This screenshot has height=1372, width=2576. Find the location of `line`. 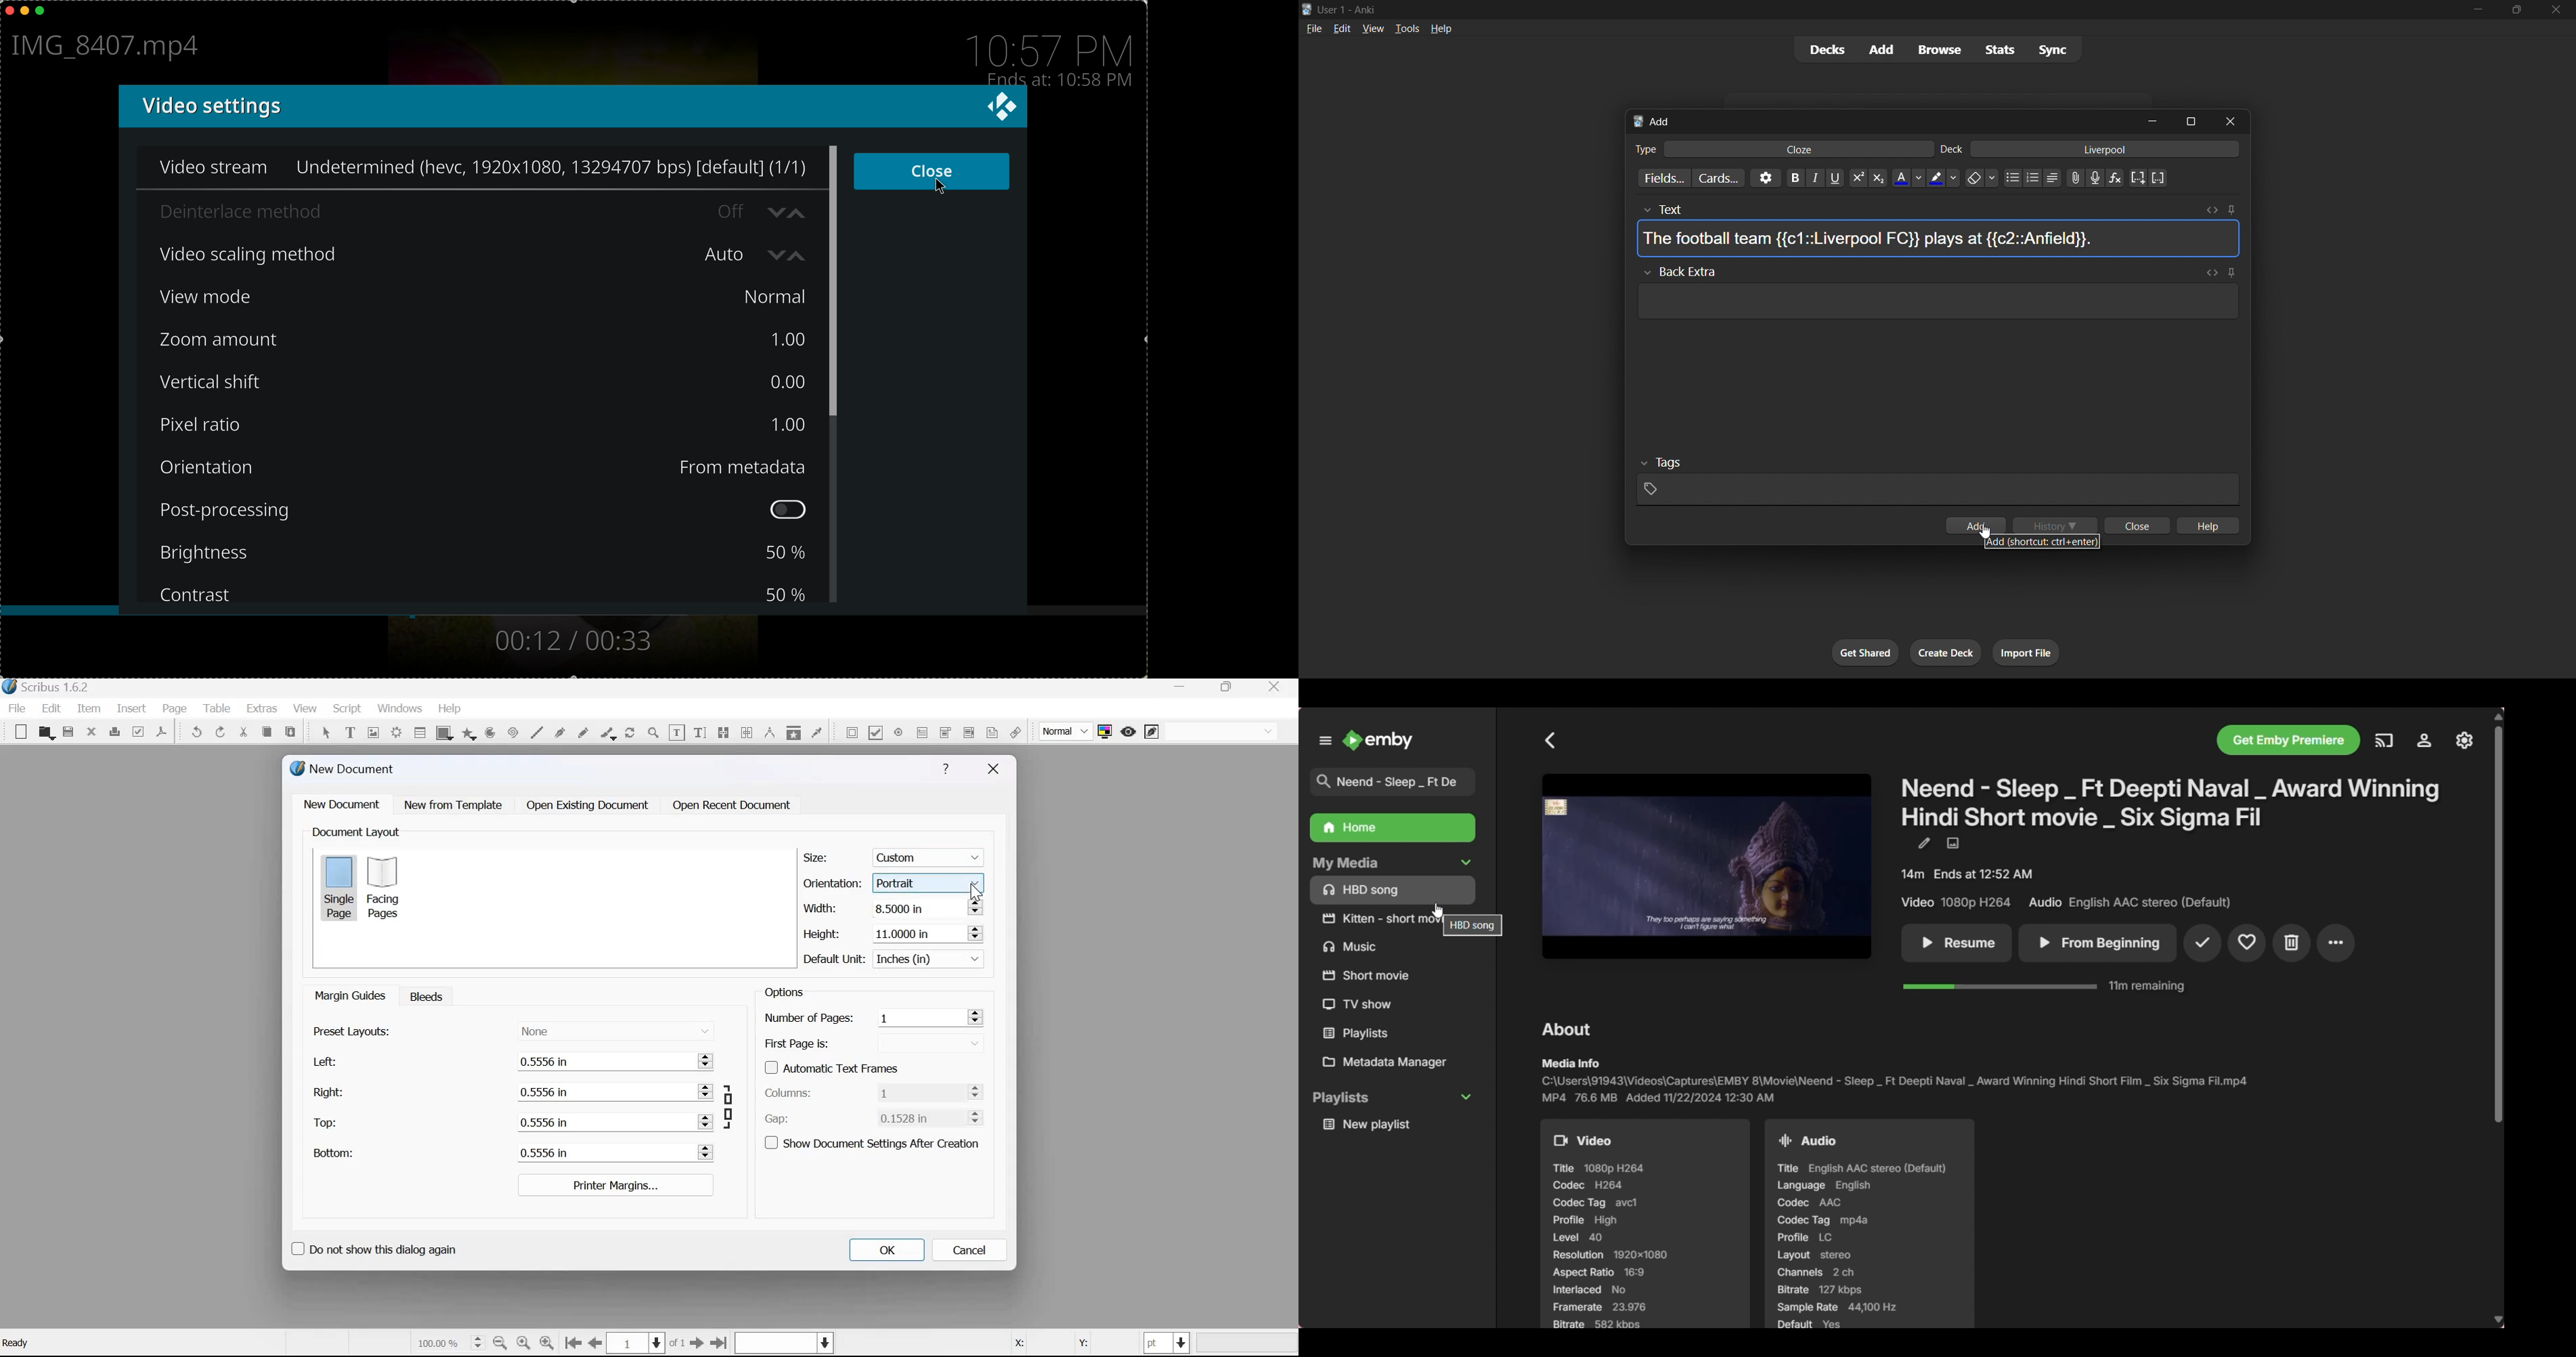

line is located at coordinates (536, 731).